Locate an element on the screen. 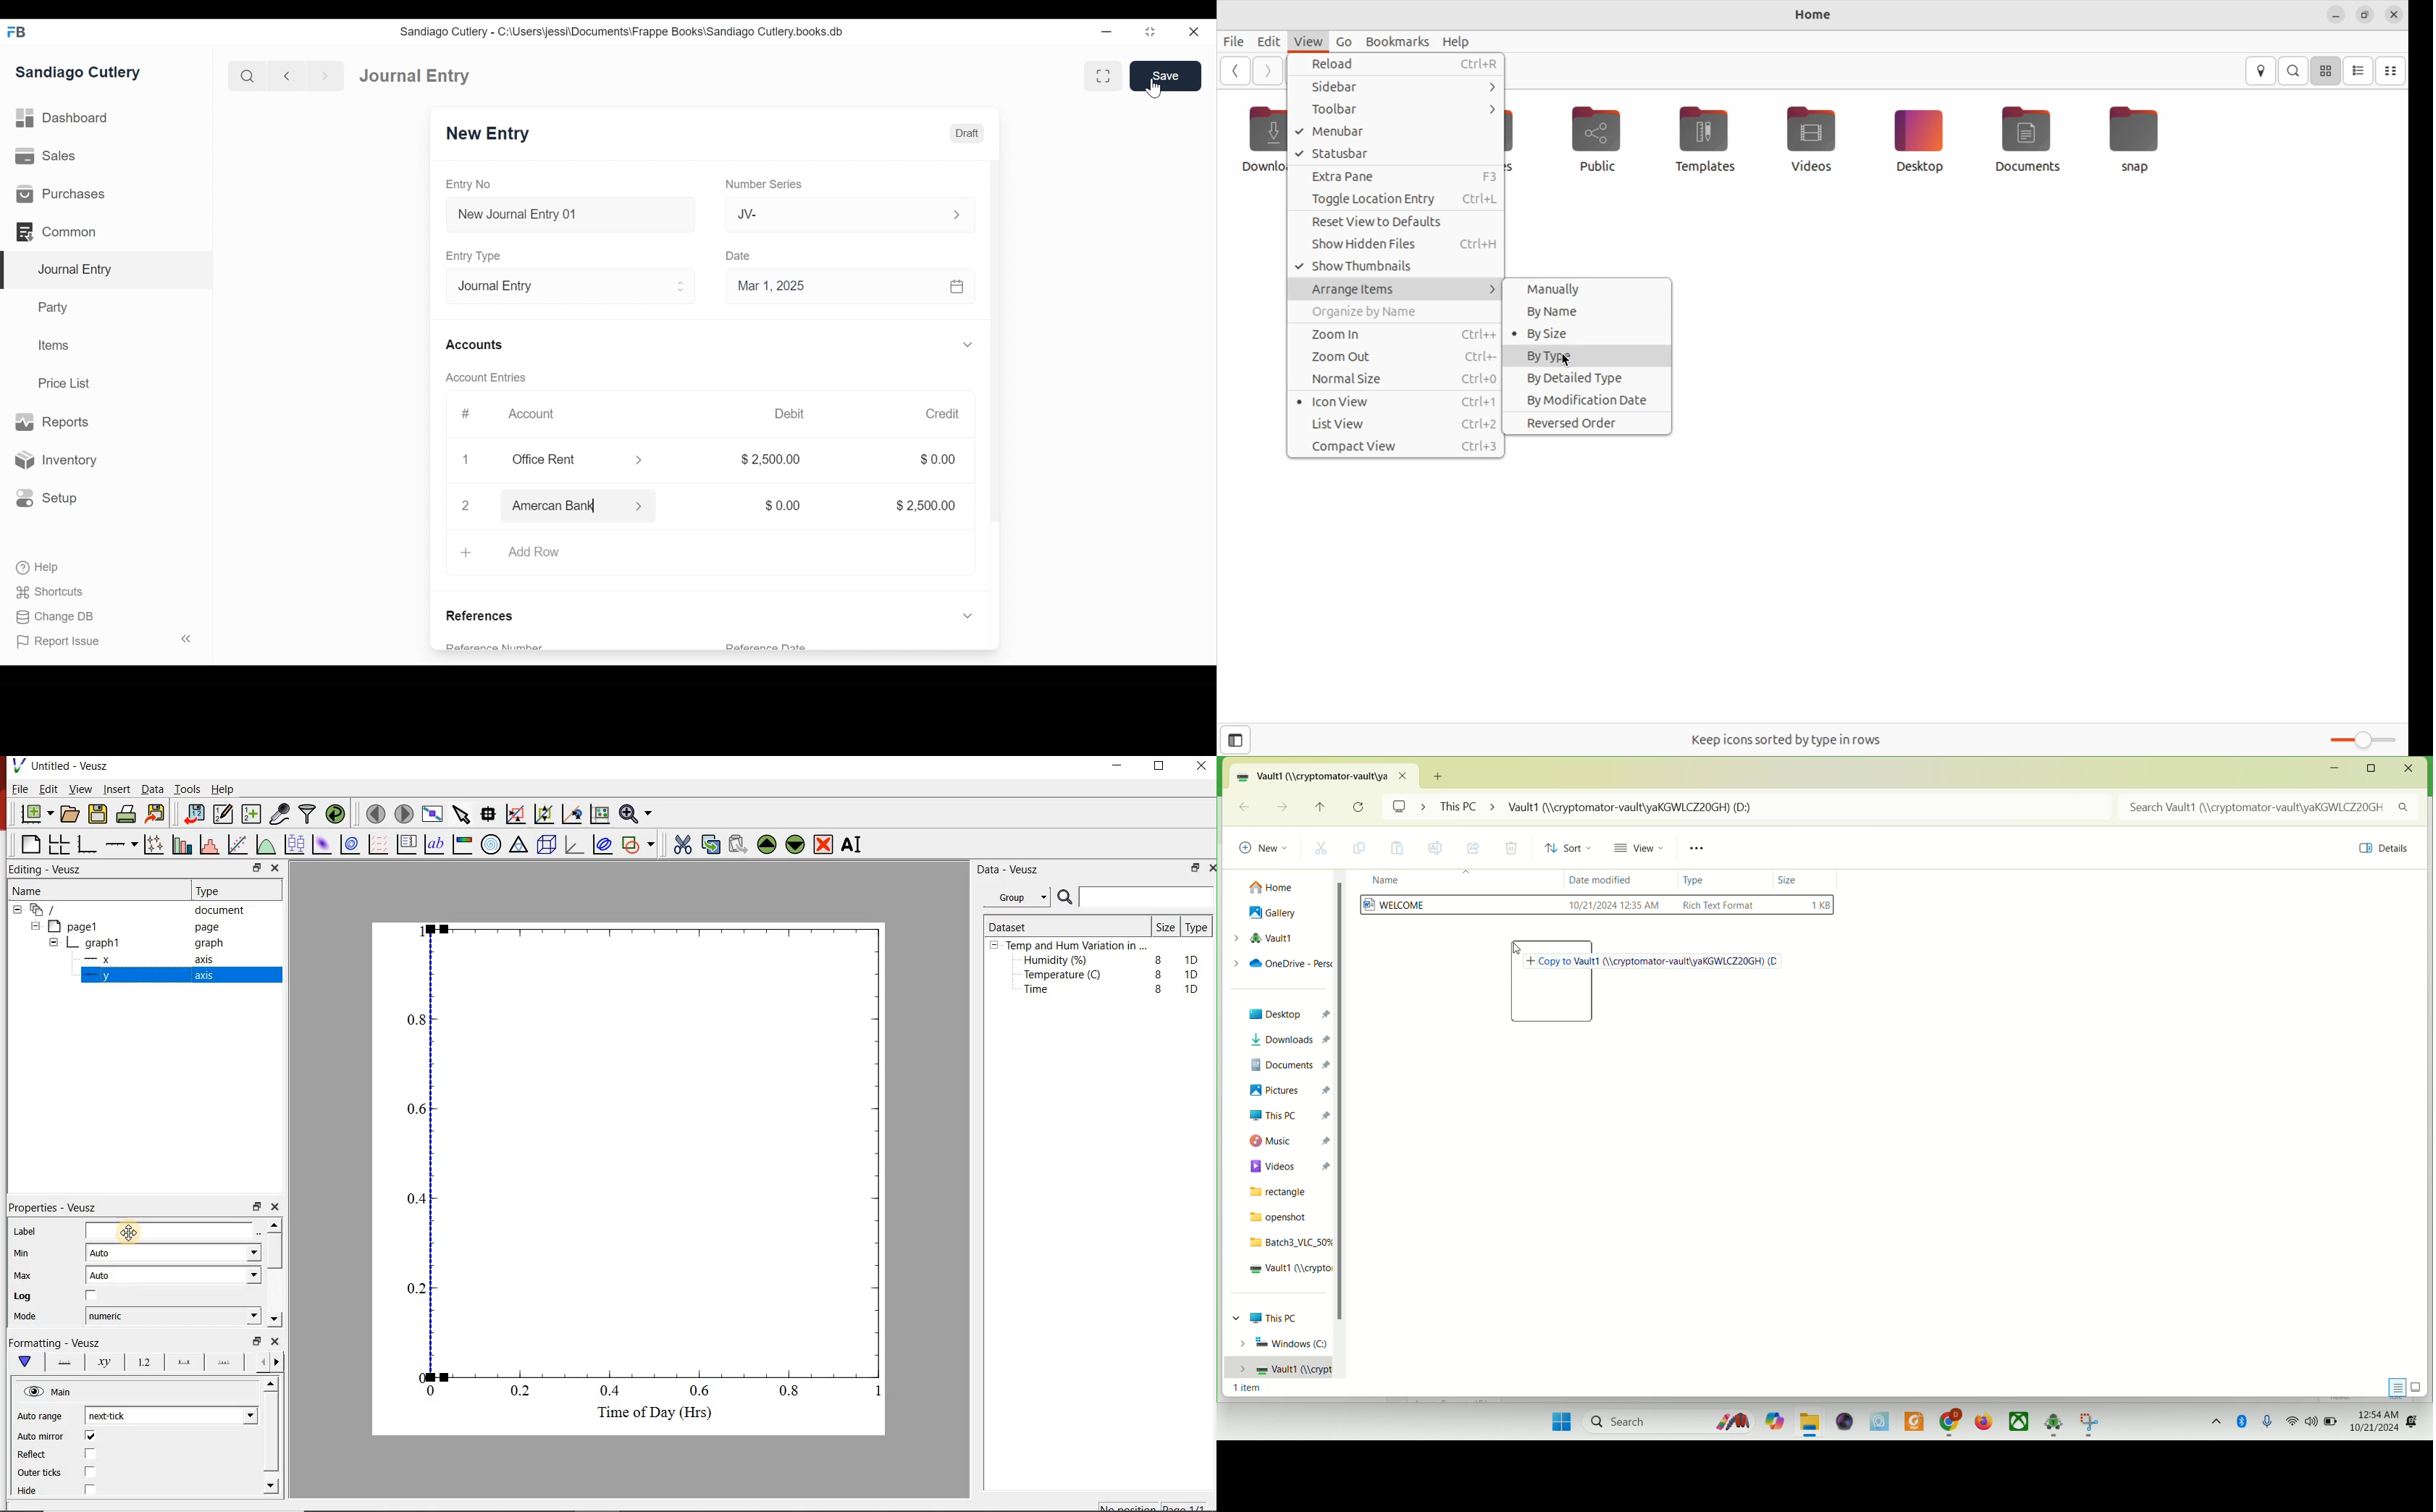 Image resolution: width=2436 pixels, height=1512 pixels. this PC is located at coordinates (1288, 1115).